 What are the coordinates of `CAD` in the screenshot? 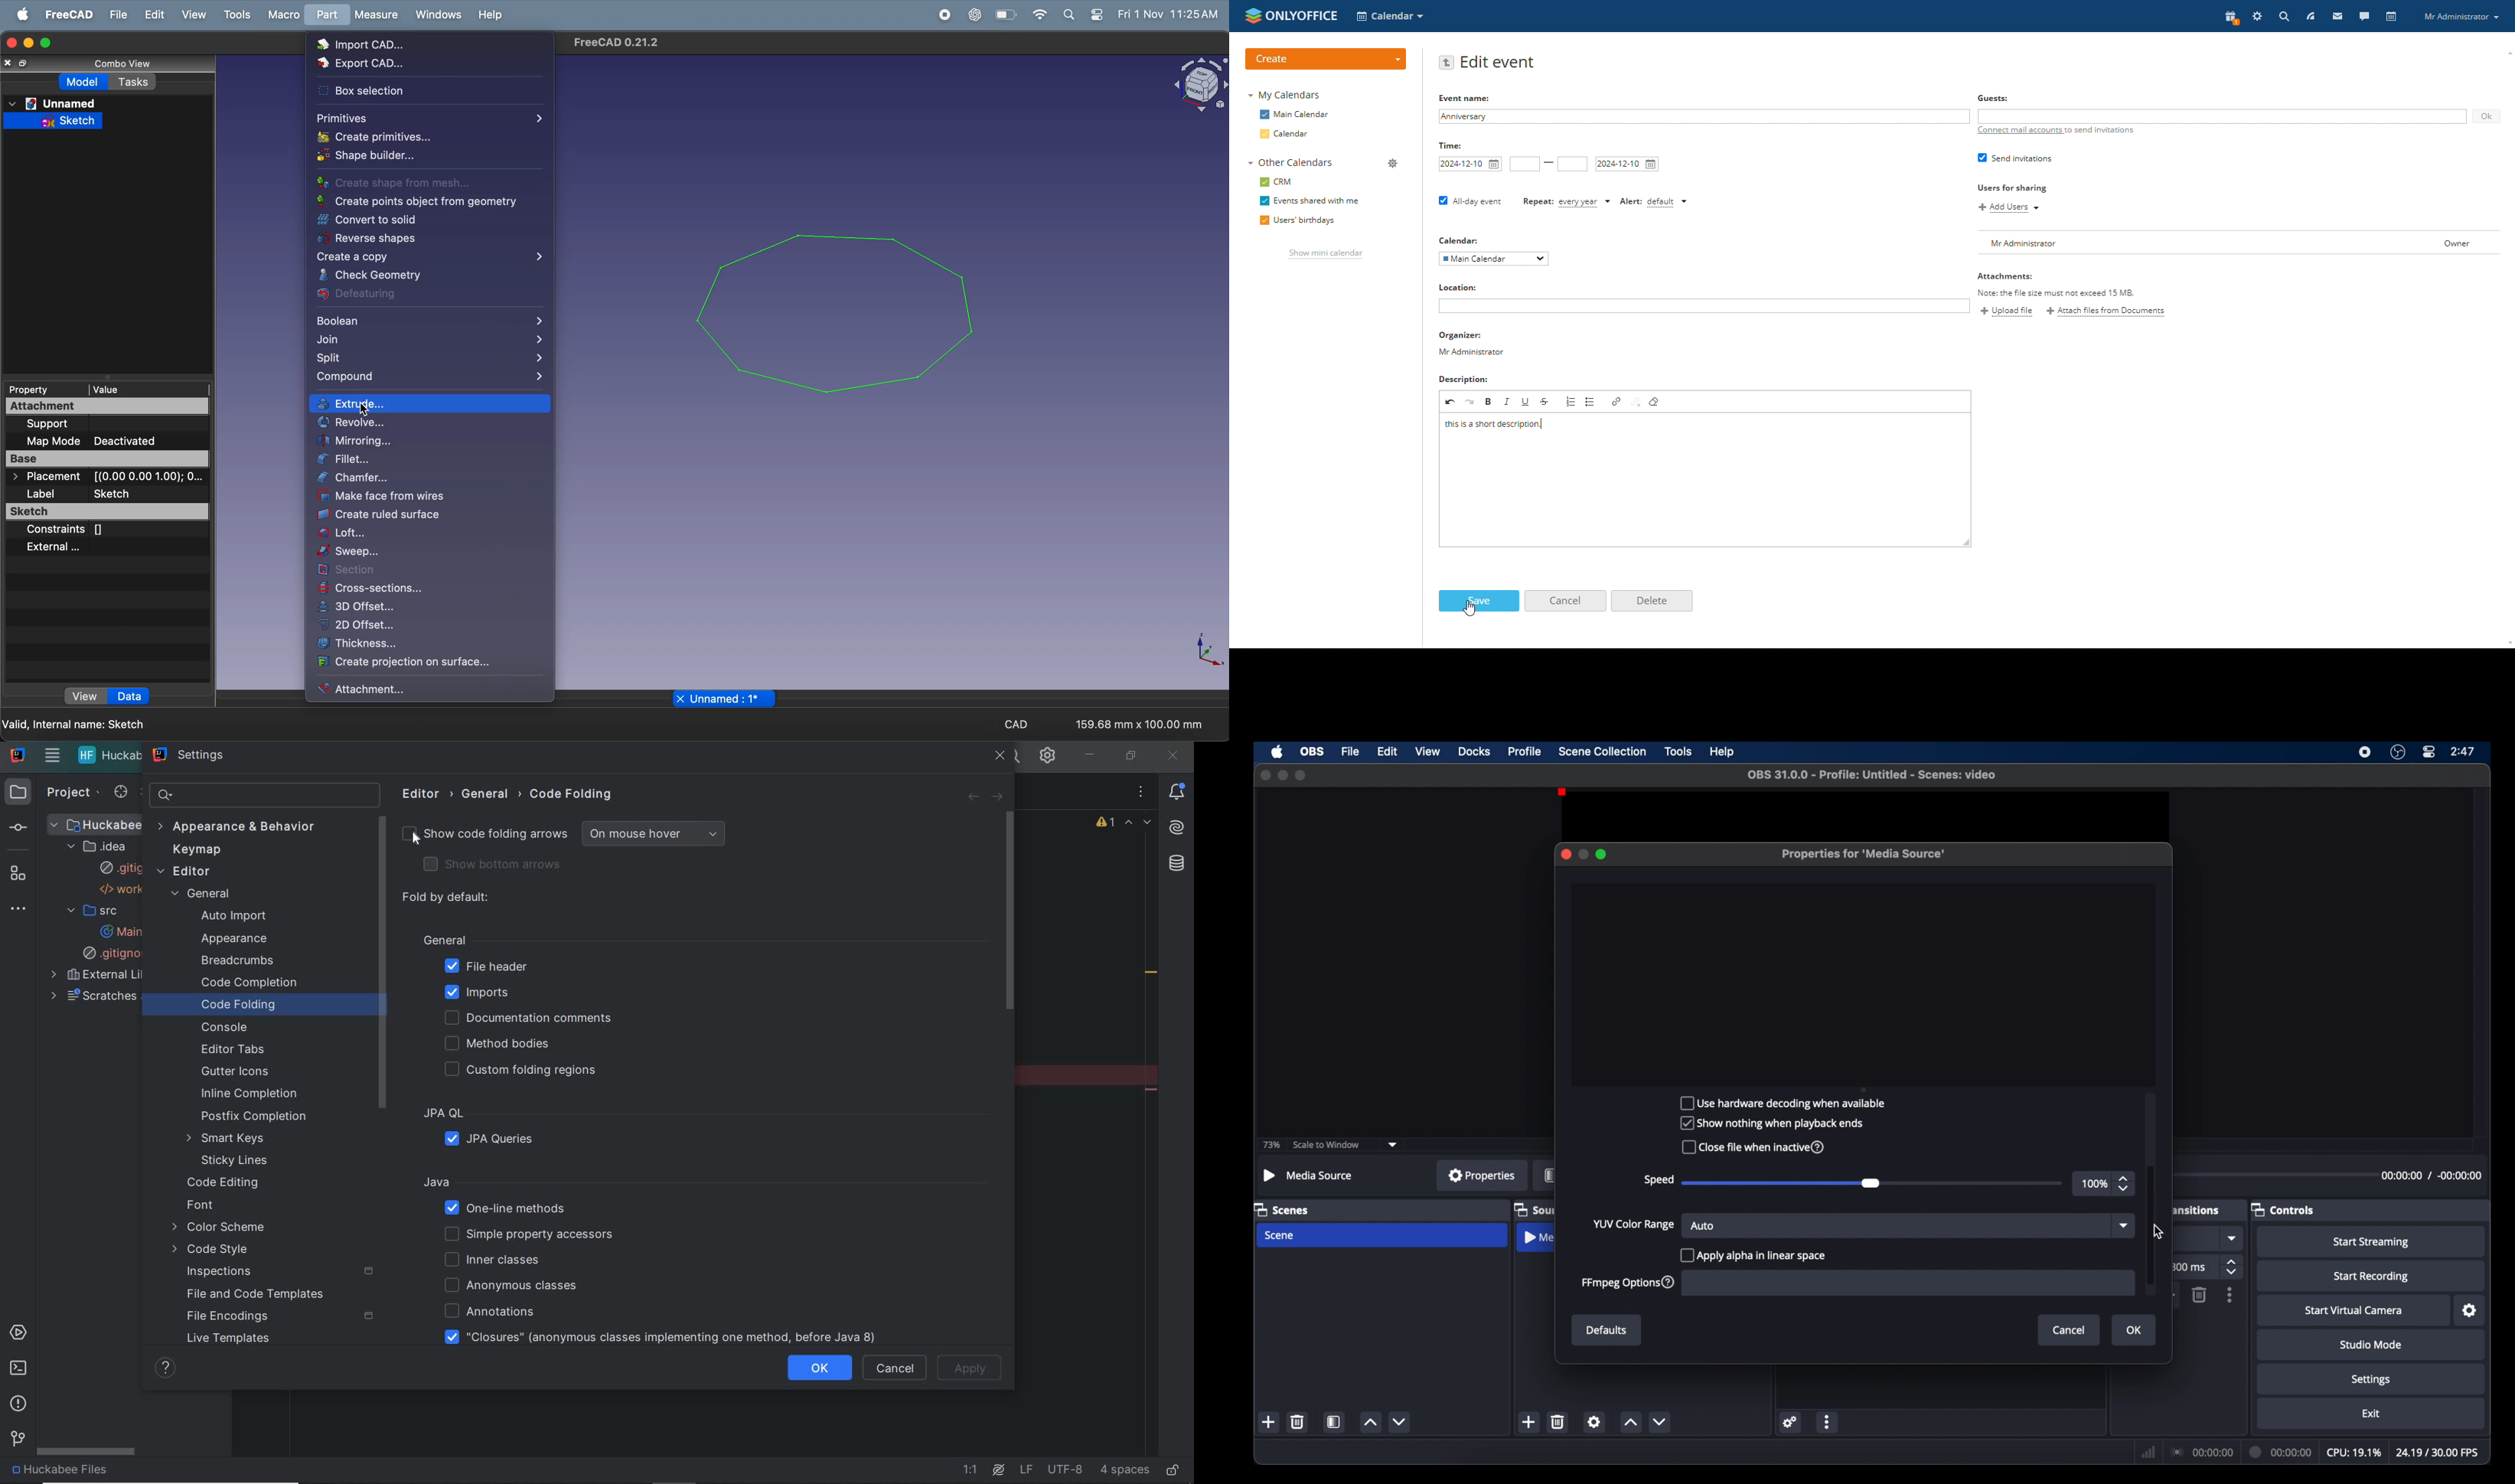 It's located at (1022, 725).